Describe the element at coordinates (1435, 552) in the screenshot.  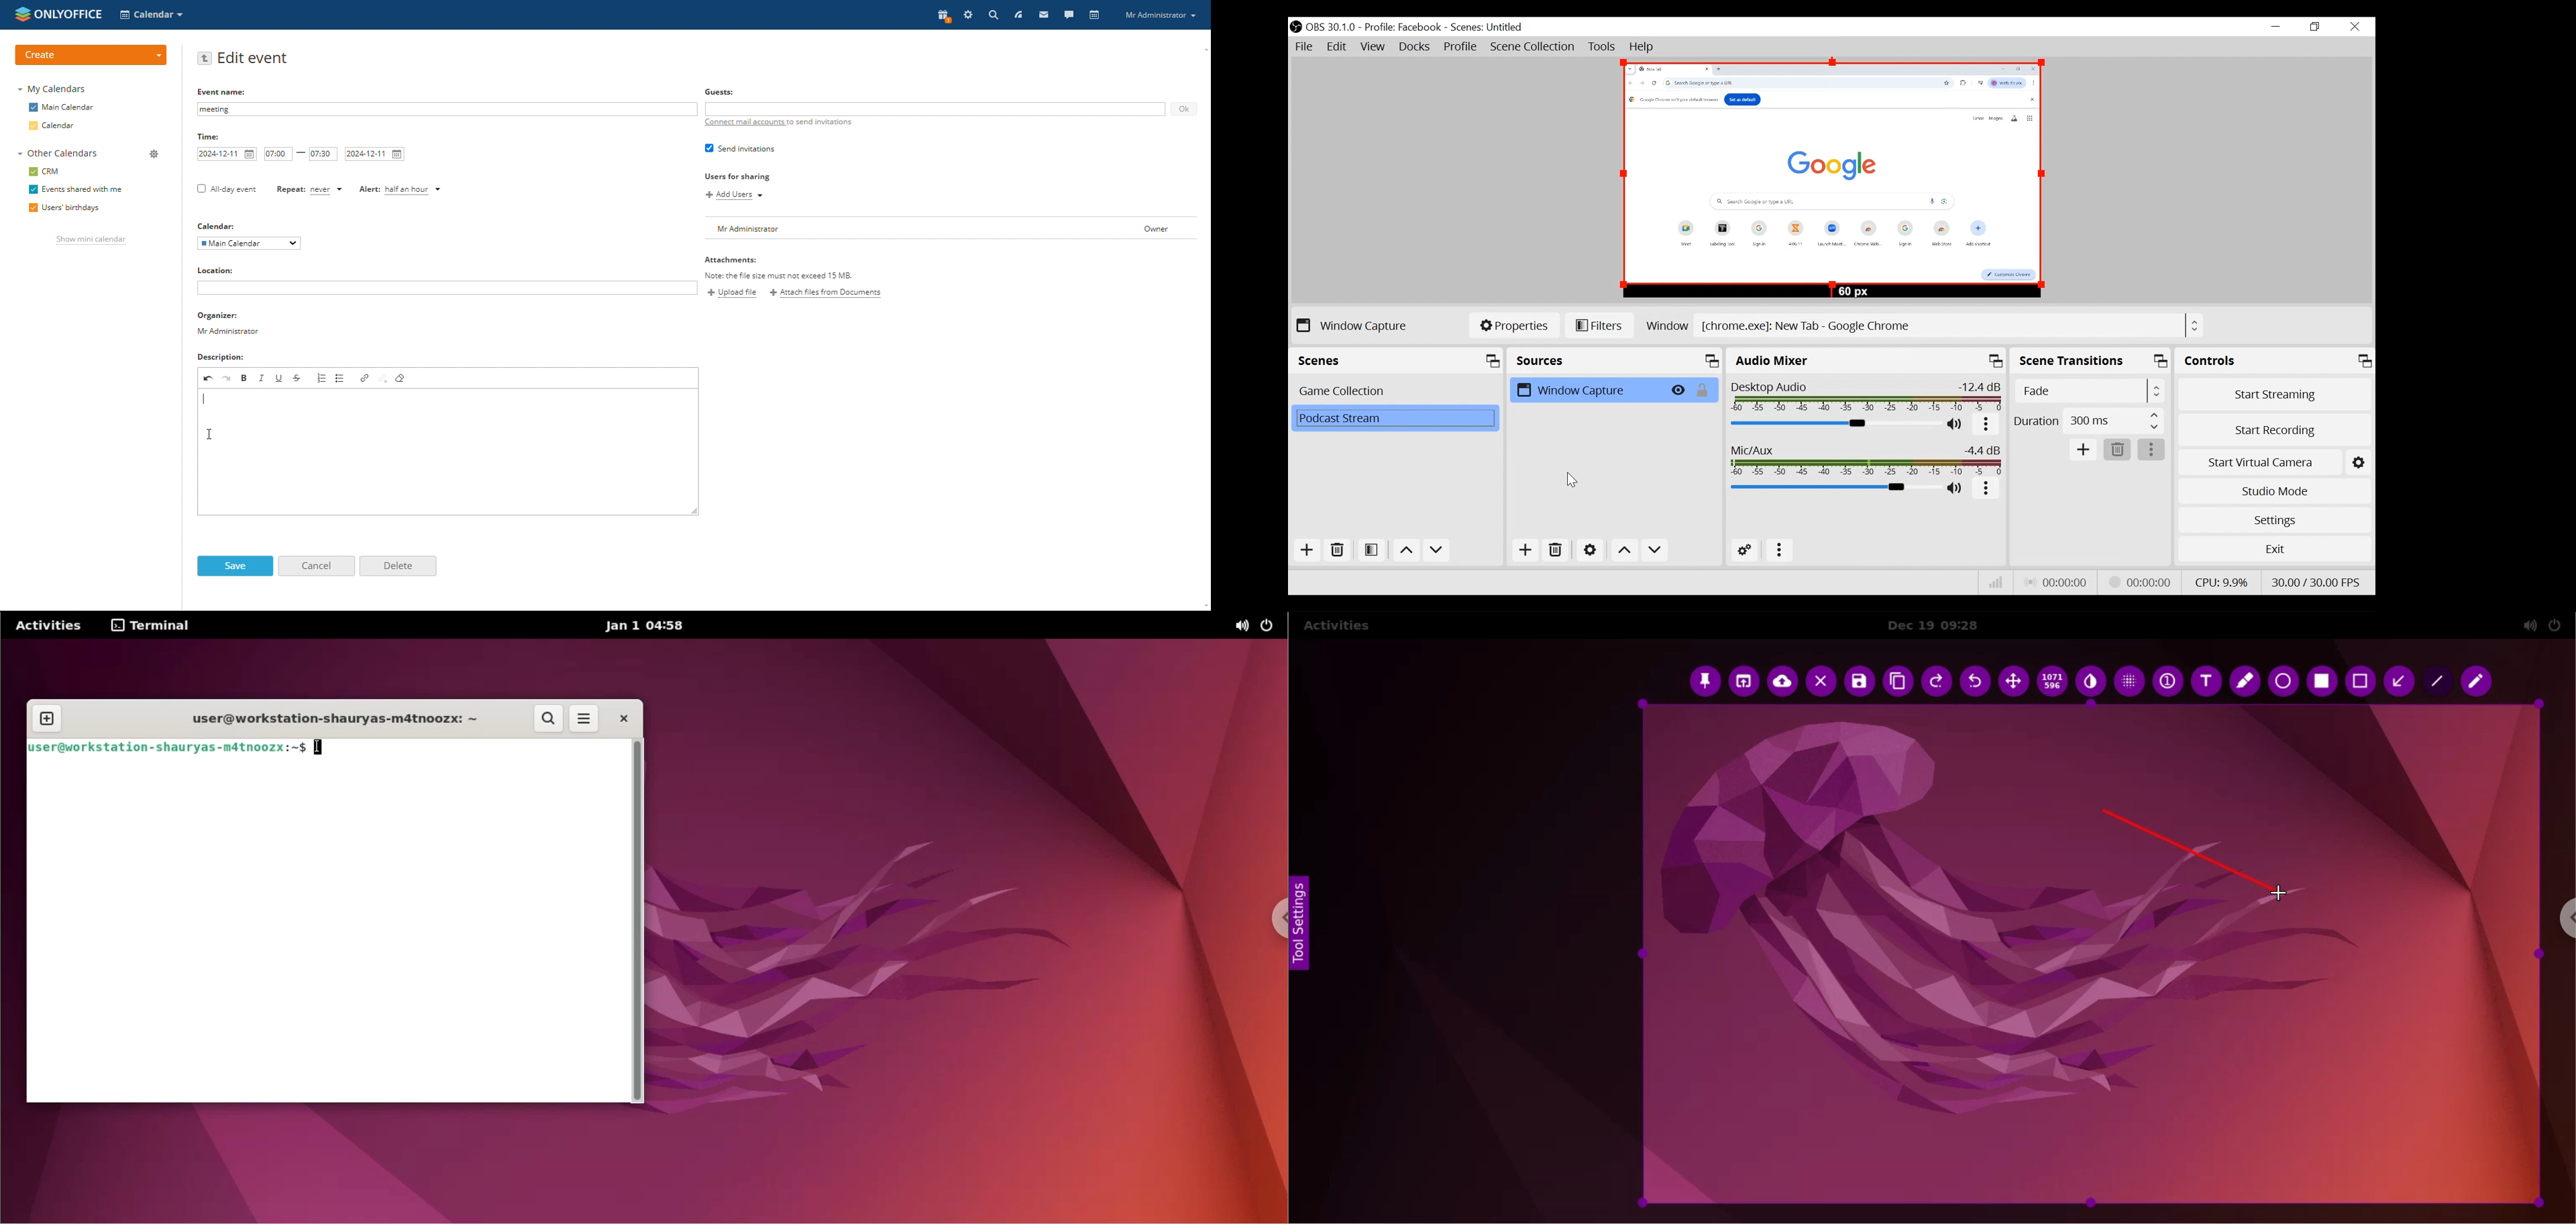
I see `Move down` at that location.